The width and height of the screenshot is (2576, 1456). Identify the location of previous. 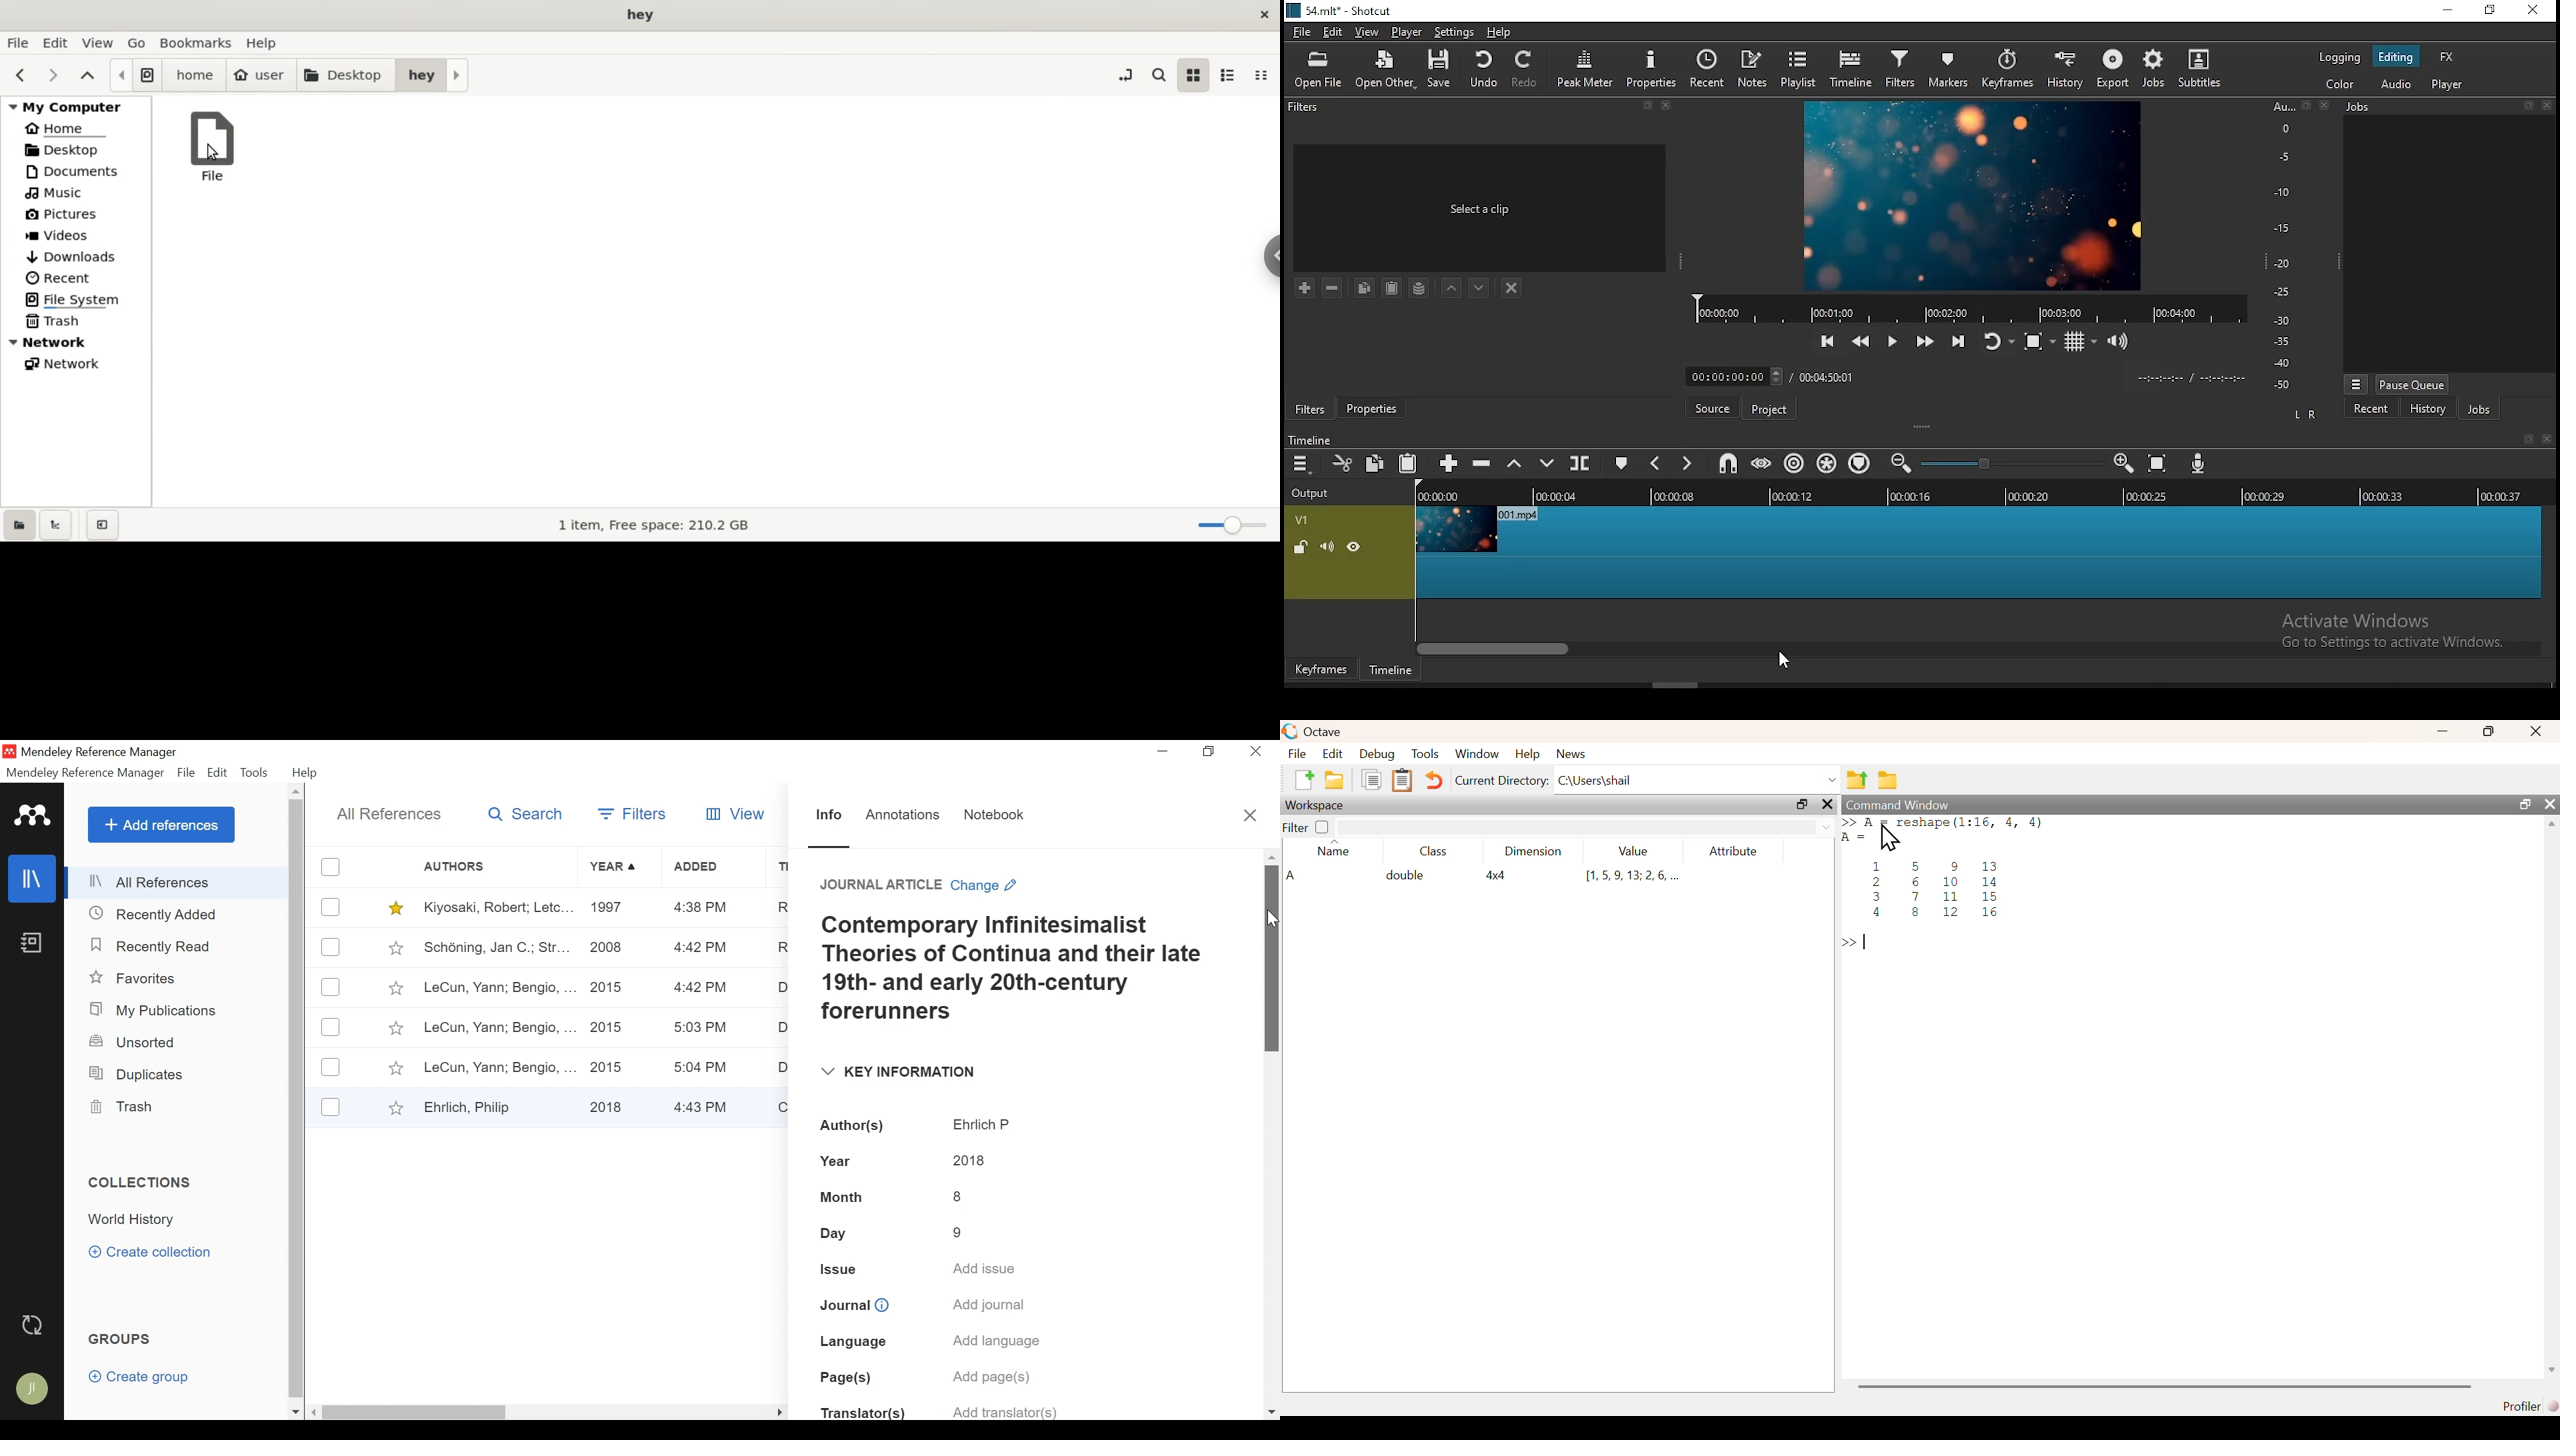
(21, 74).